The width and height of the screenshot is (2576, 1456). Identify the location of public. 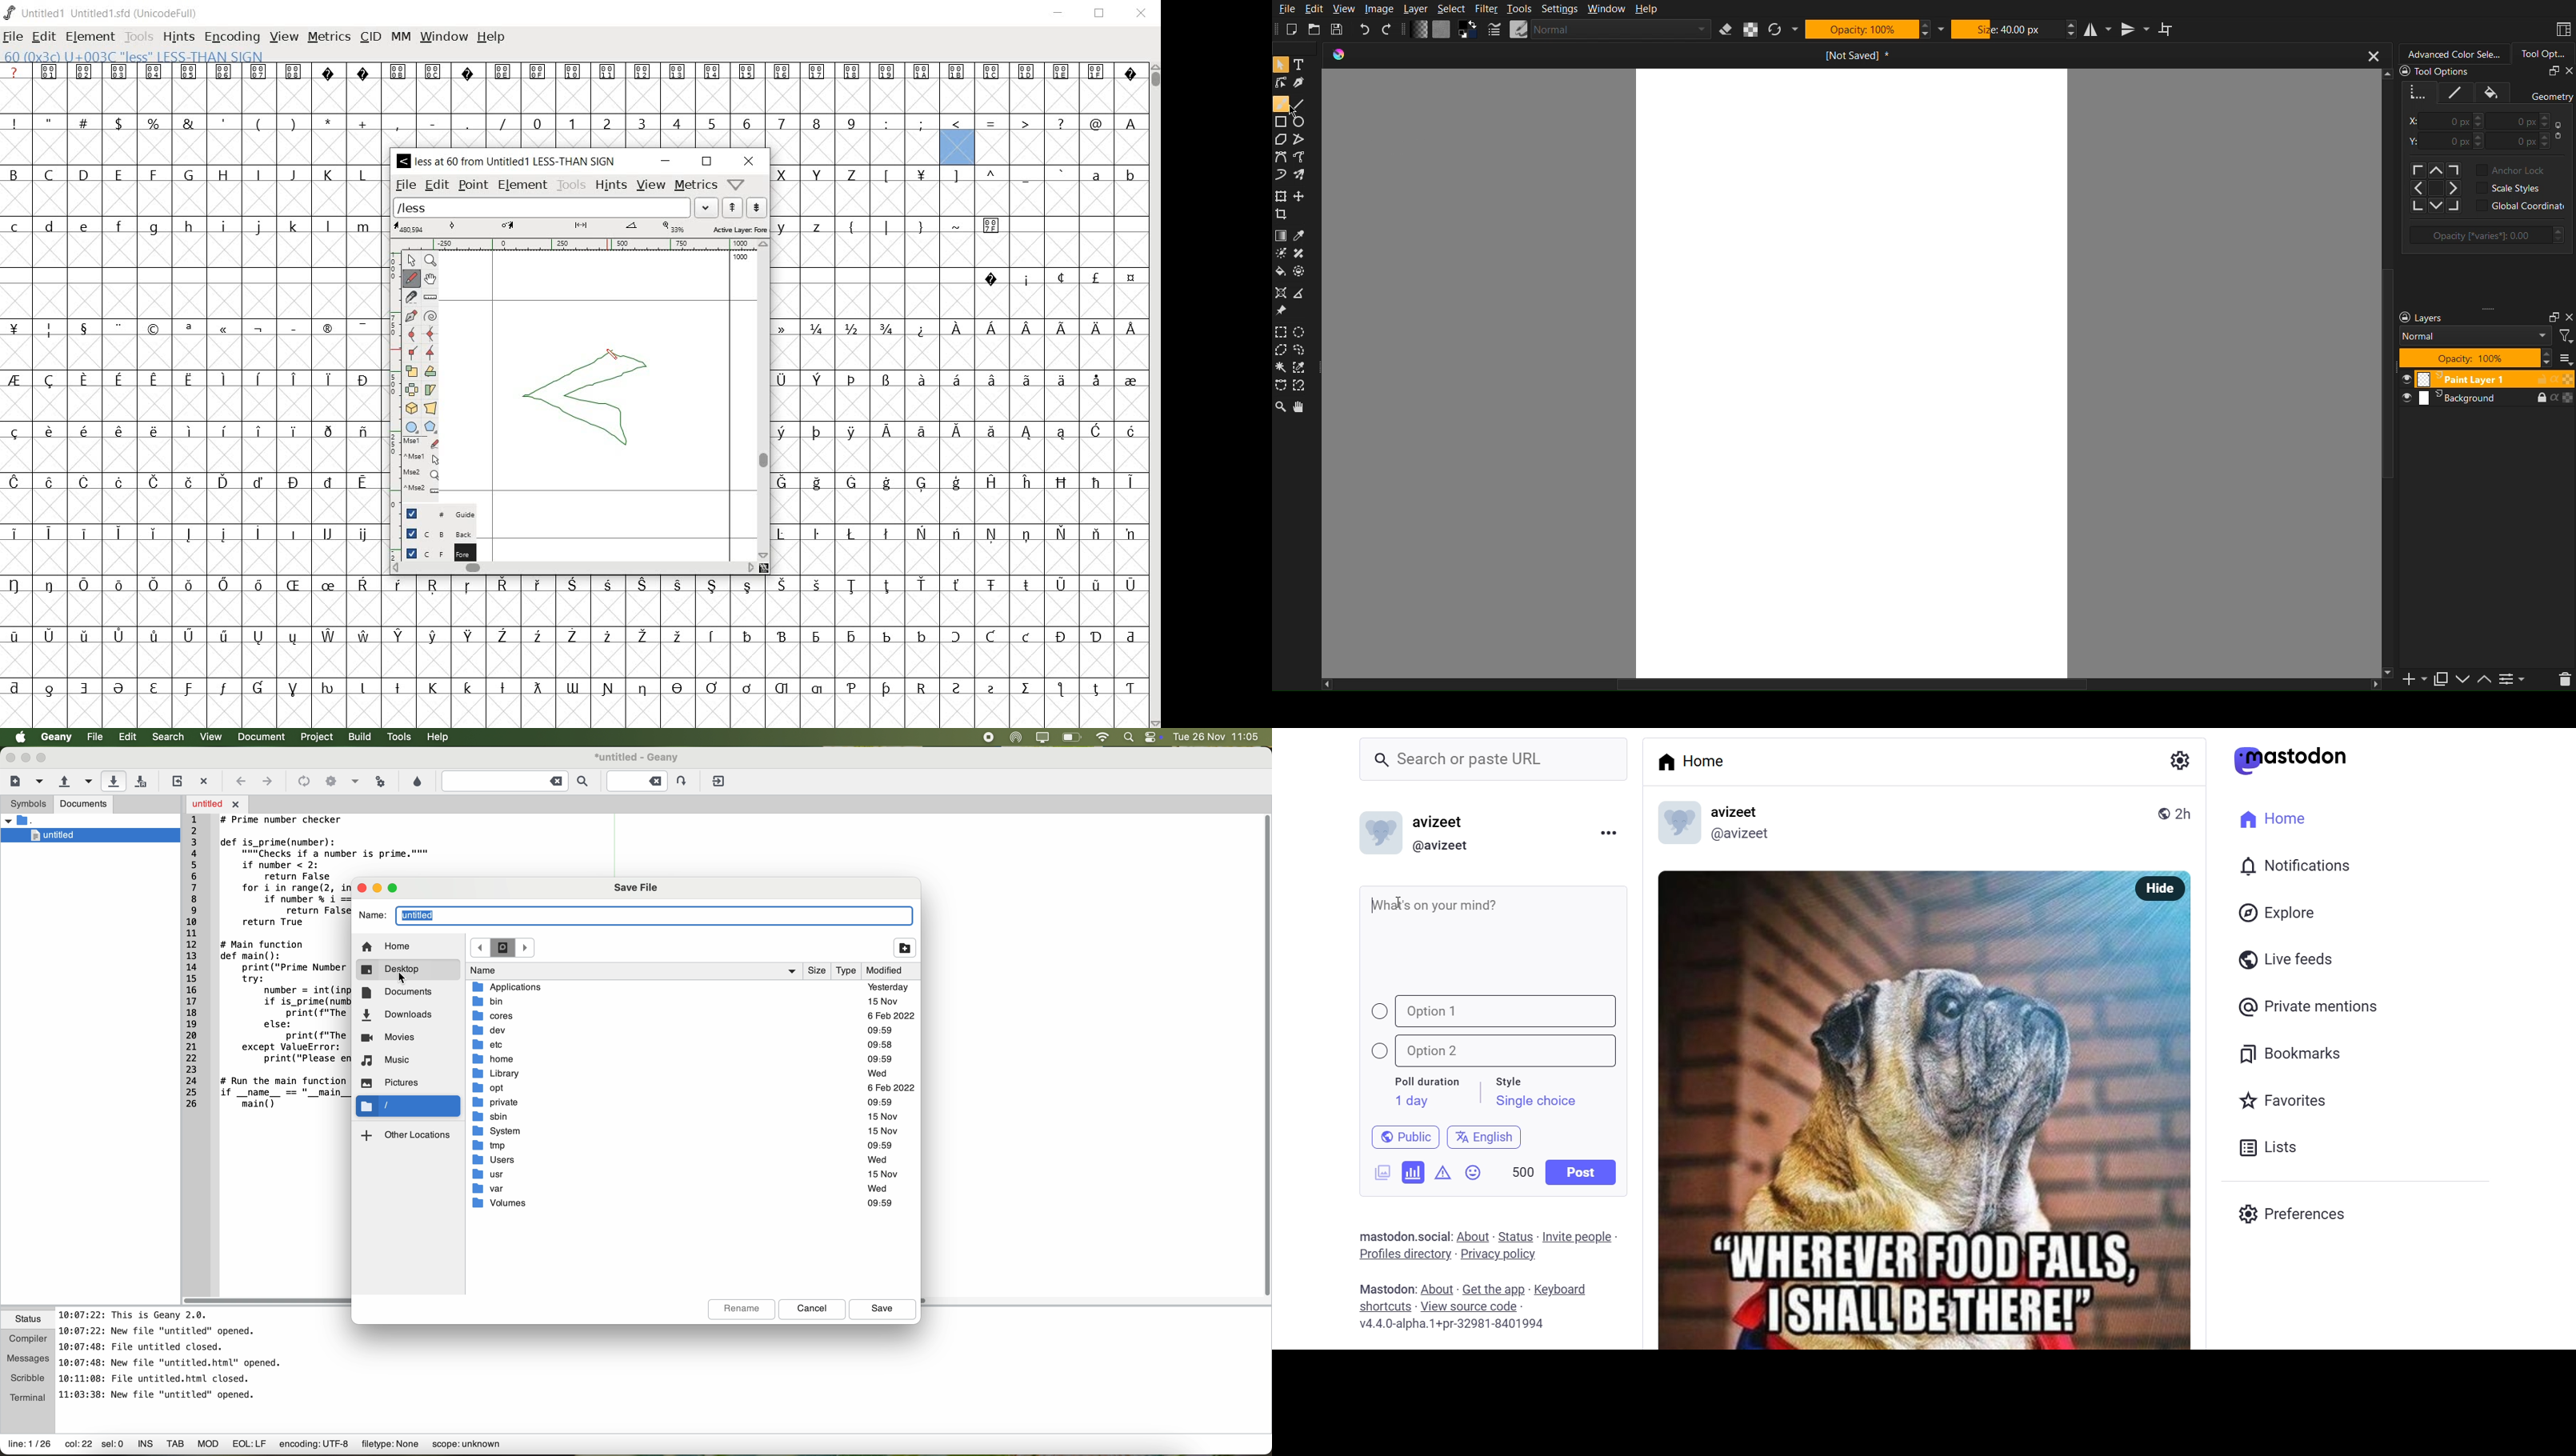
(1399, 1136).